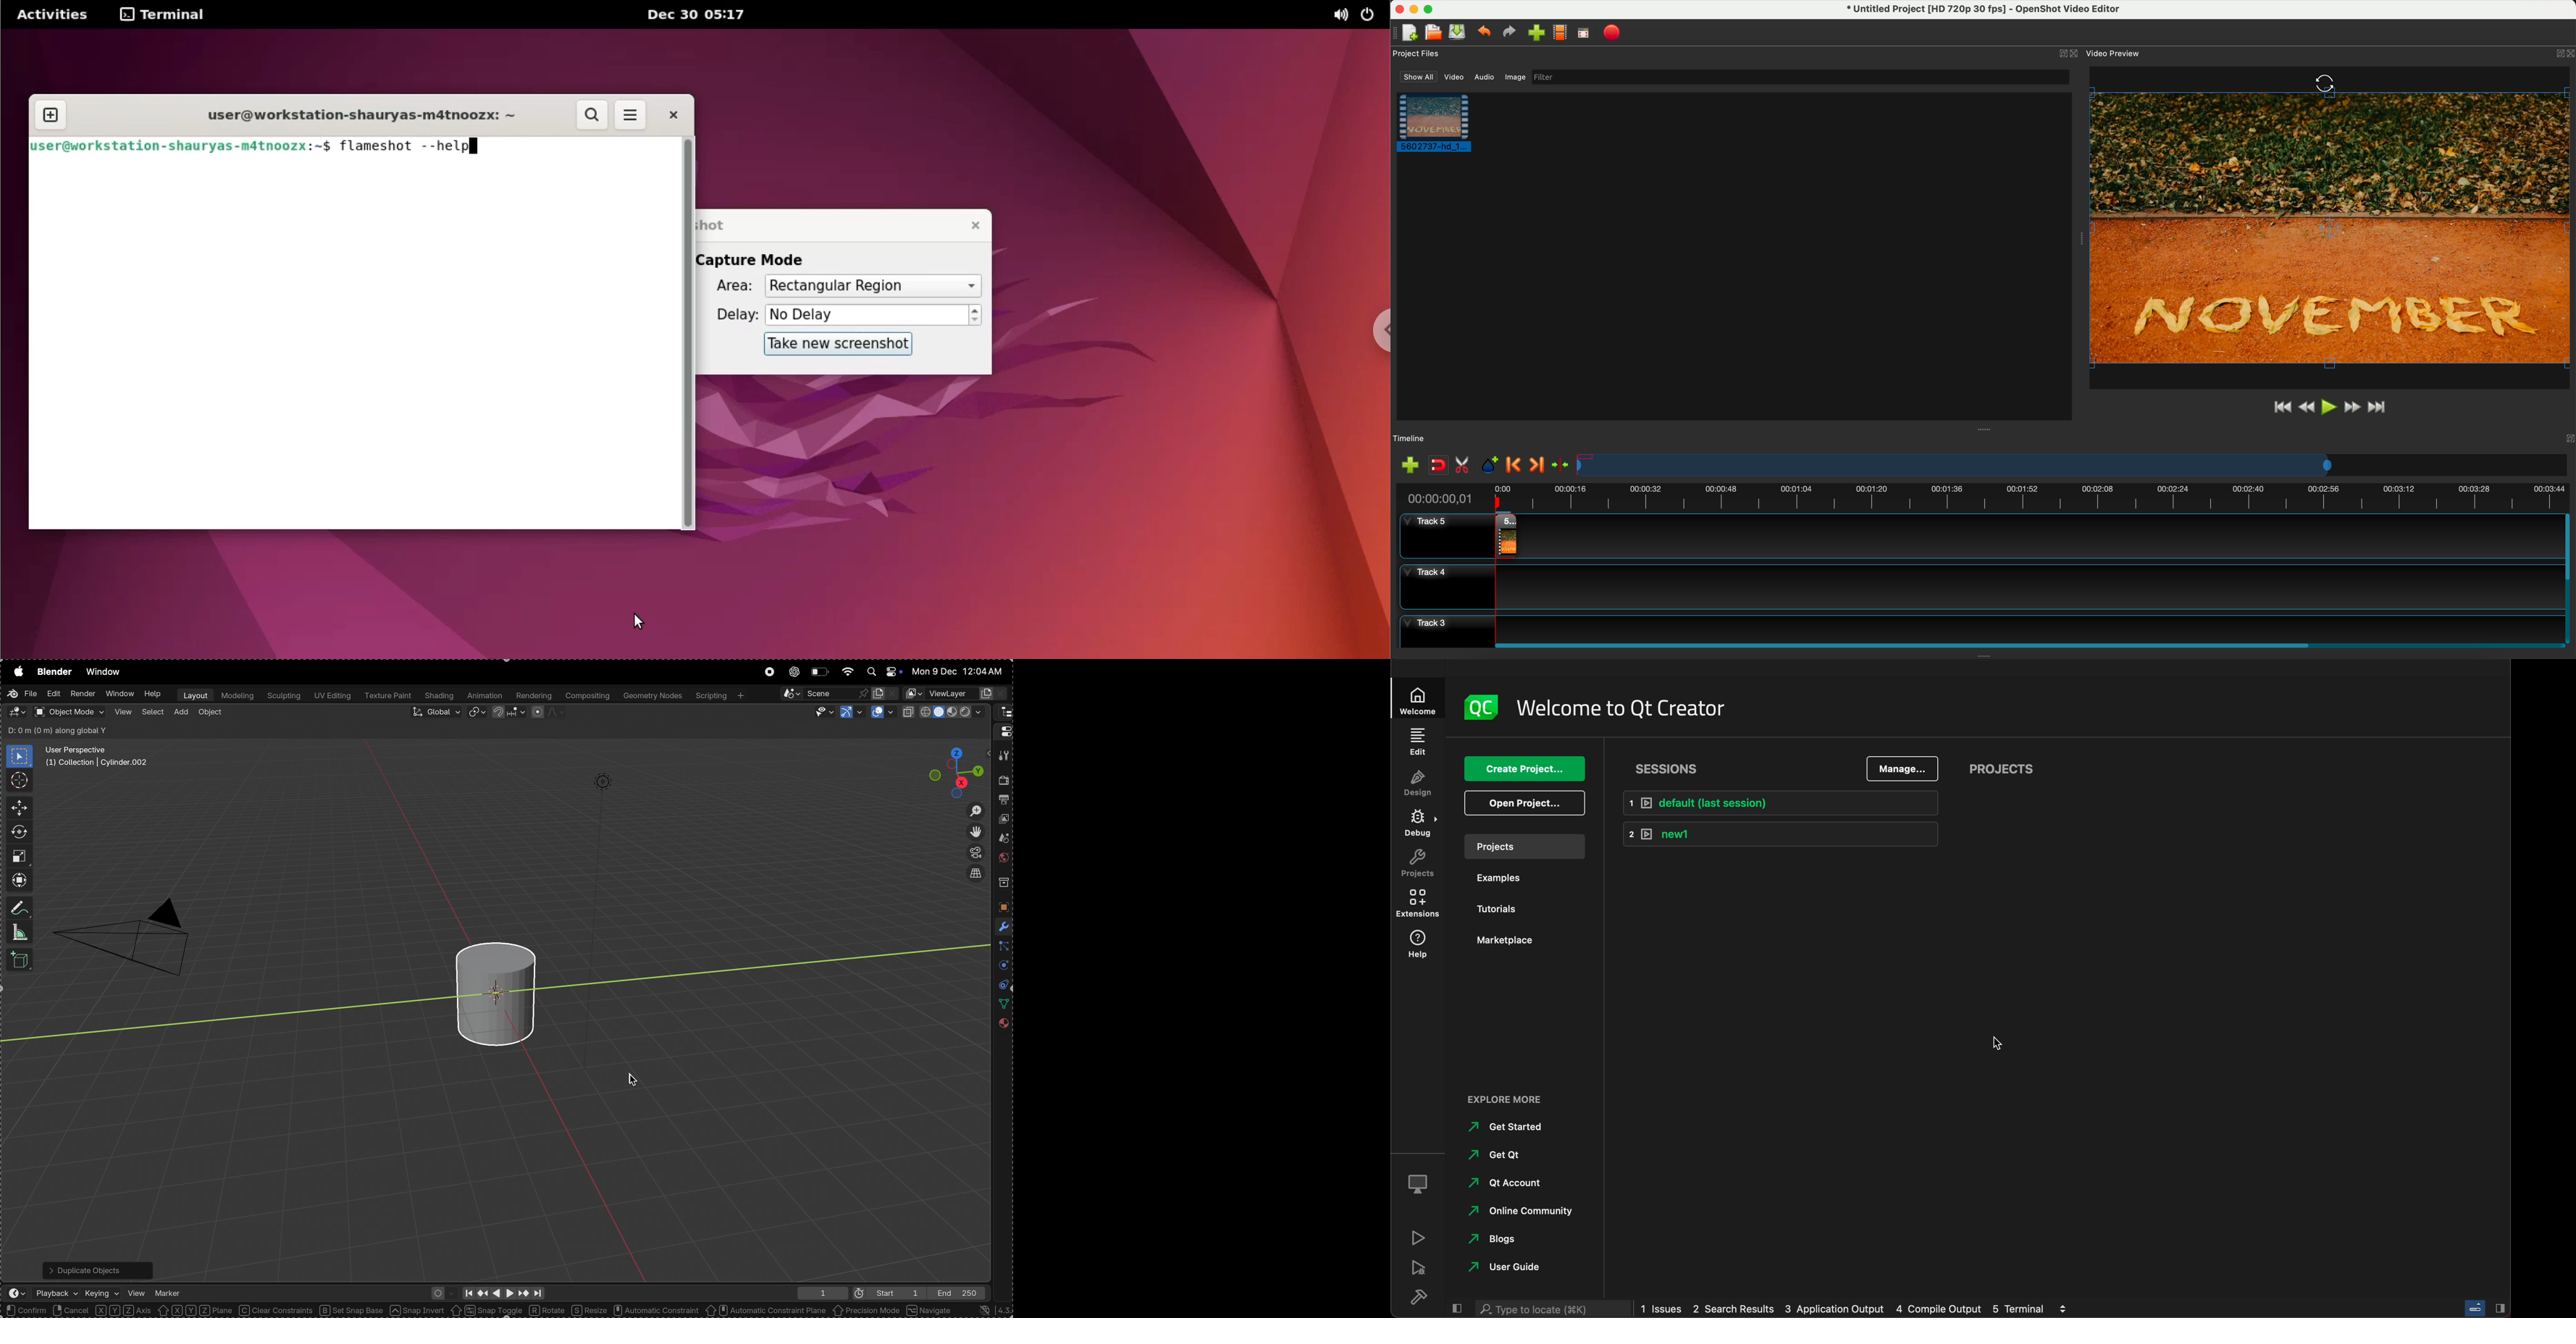  What do you see at coordinates (22, 961) in the screenshot?
I see `add cube` at bounding box center [22, 961].